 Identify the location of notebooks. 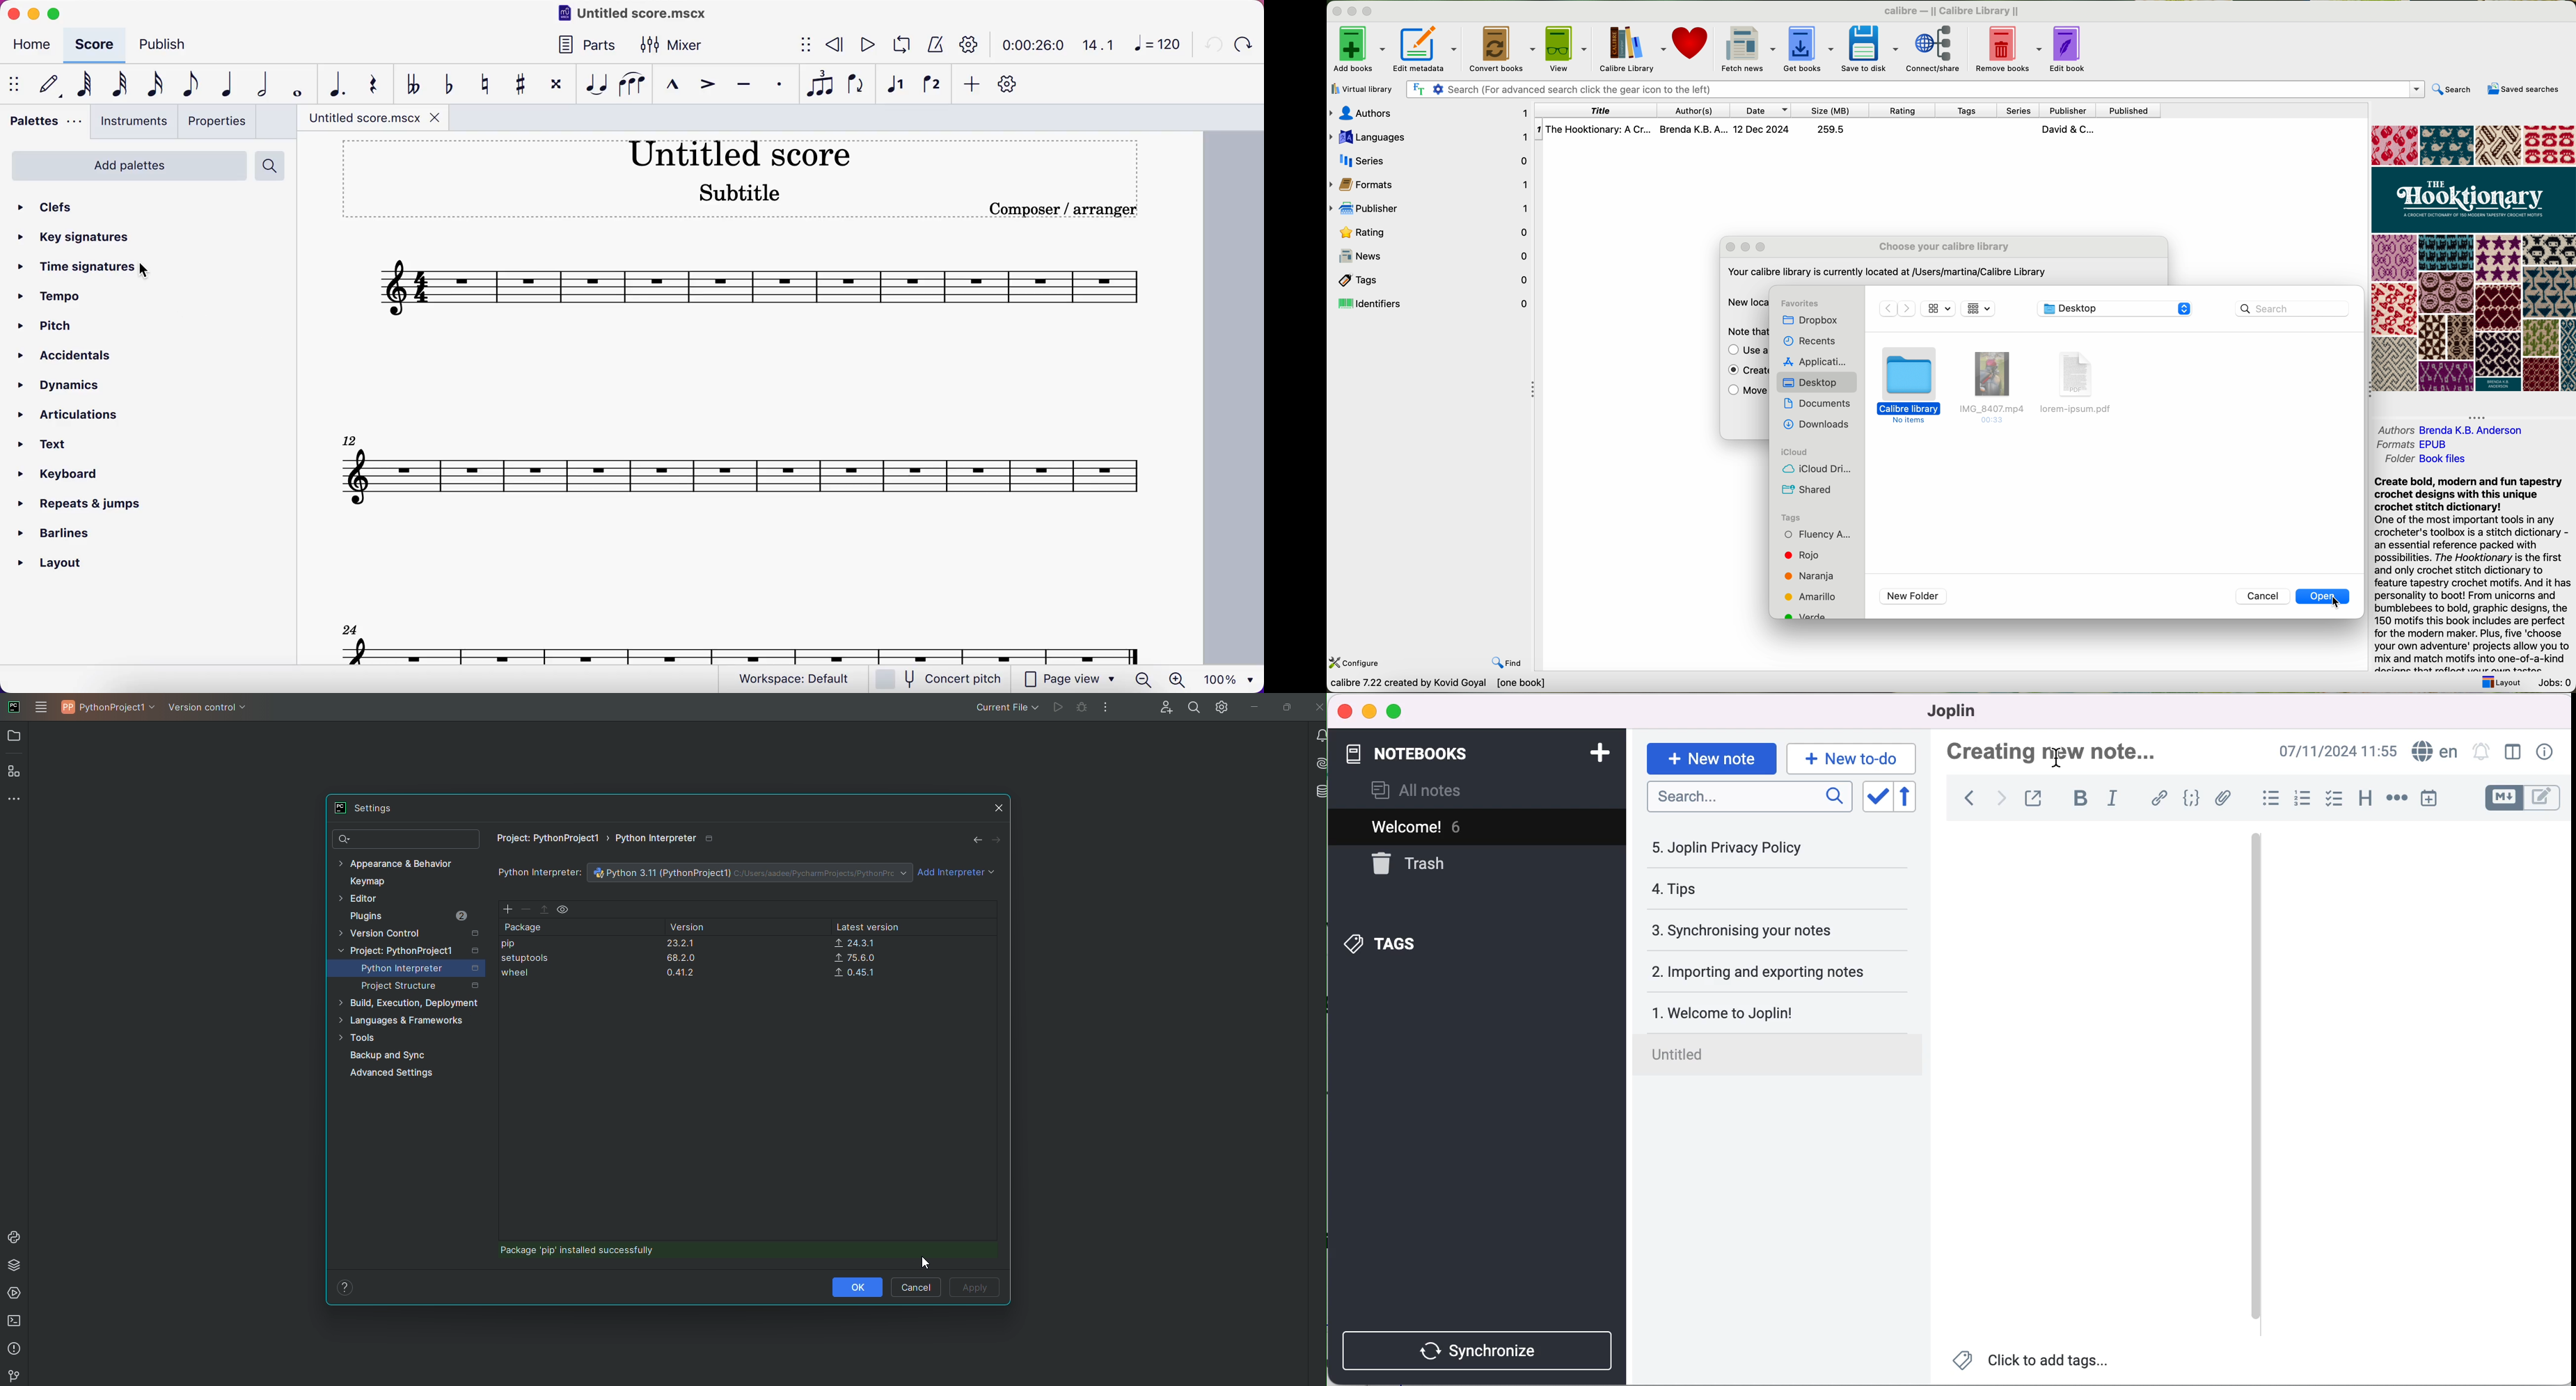
(1447, 755).